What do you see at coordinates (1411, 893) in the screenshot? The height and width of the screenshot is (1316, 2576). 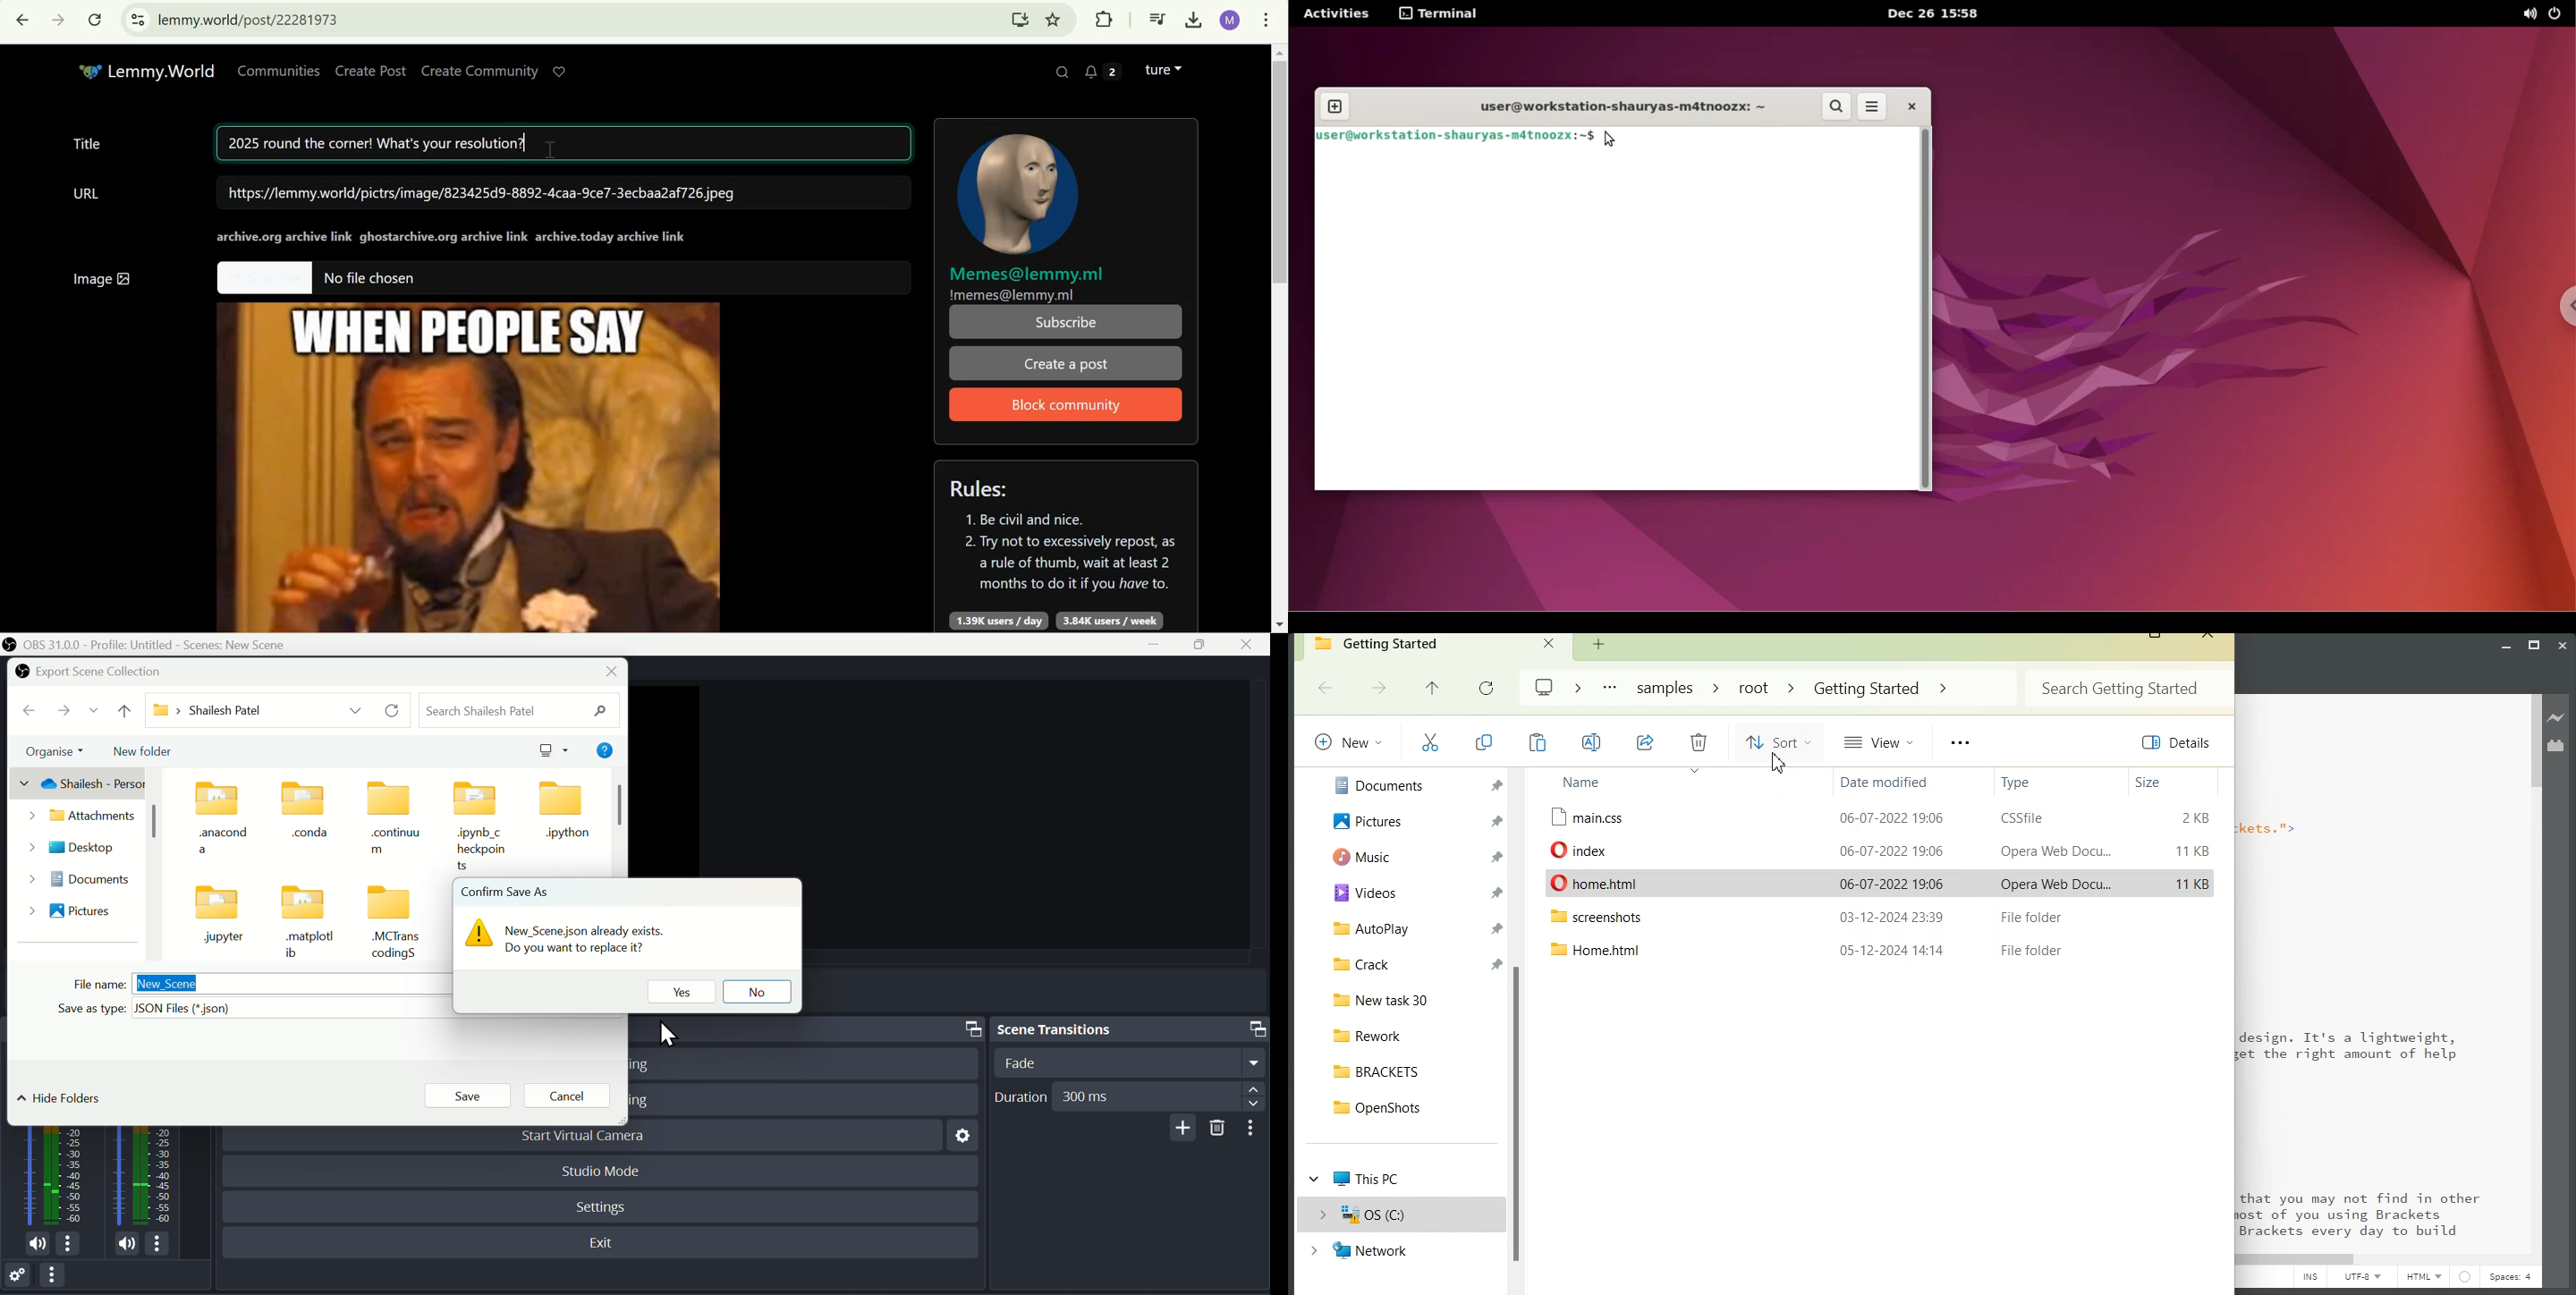 I see `Videos` at bounding box center [1411, 893].